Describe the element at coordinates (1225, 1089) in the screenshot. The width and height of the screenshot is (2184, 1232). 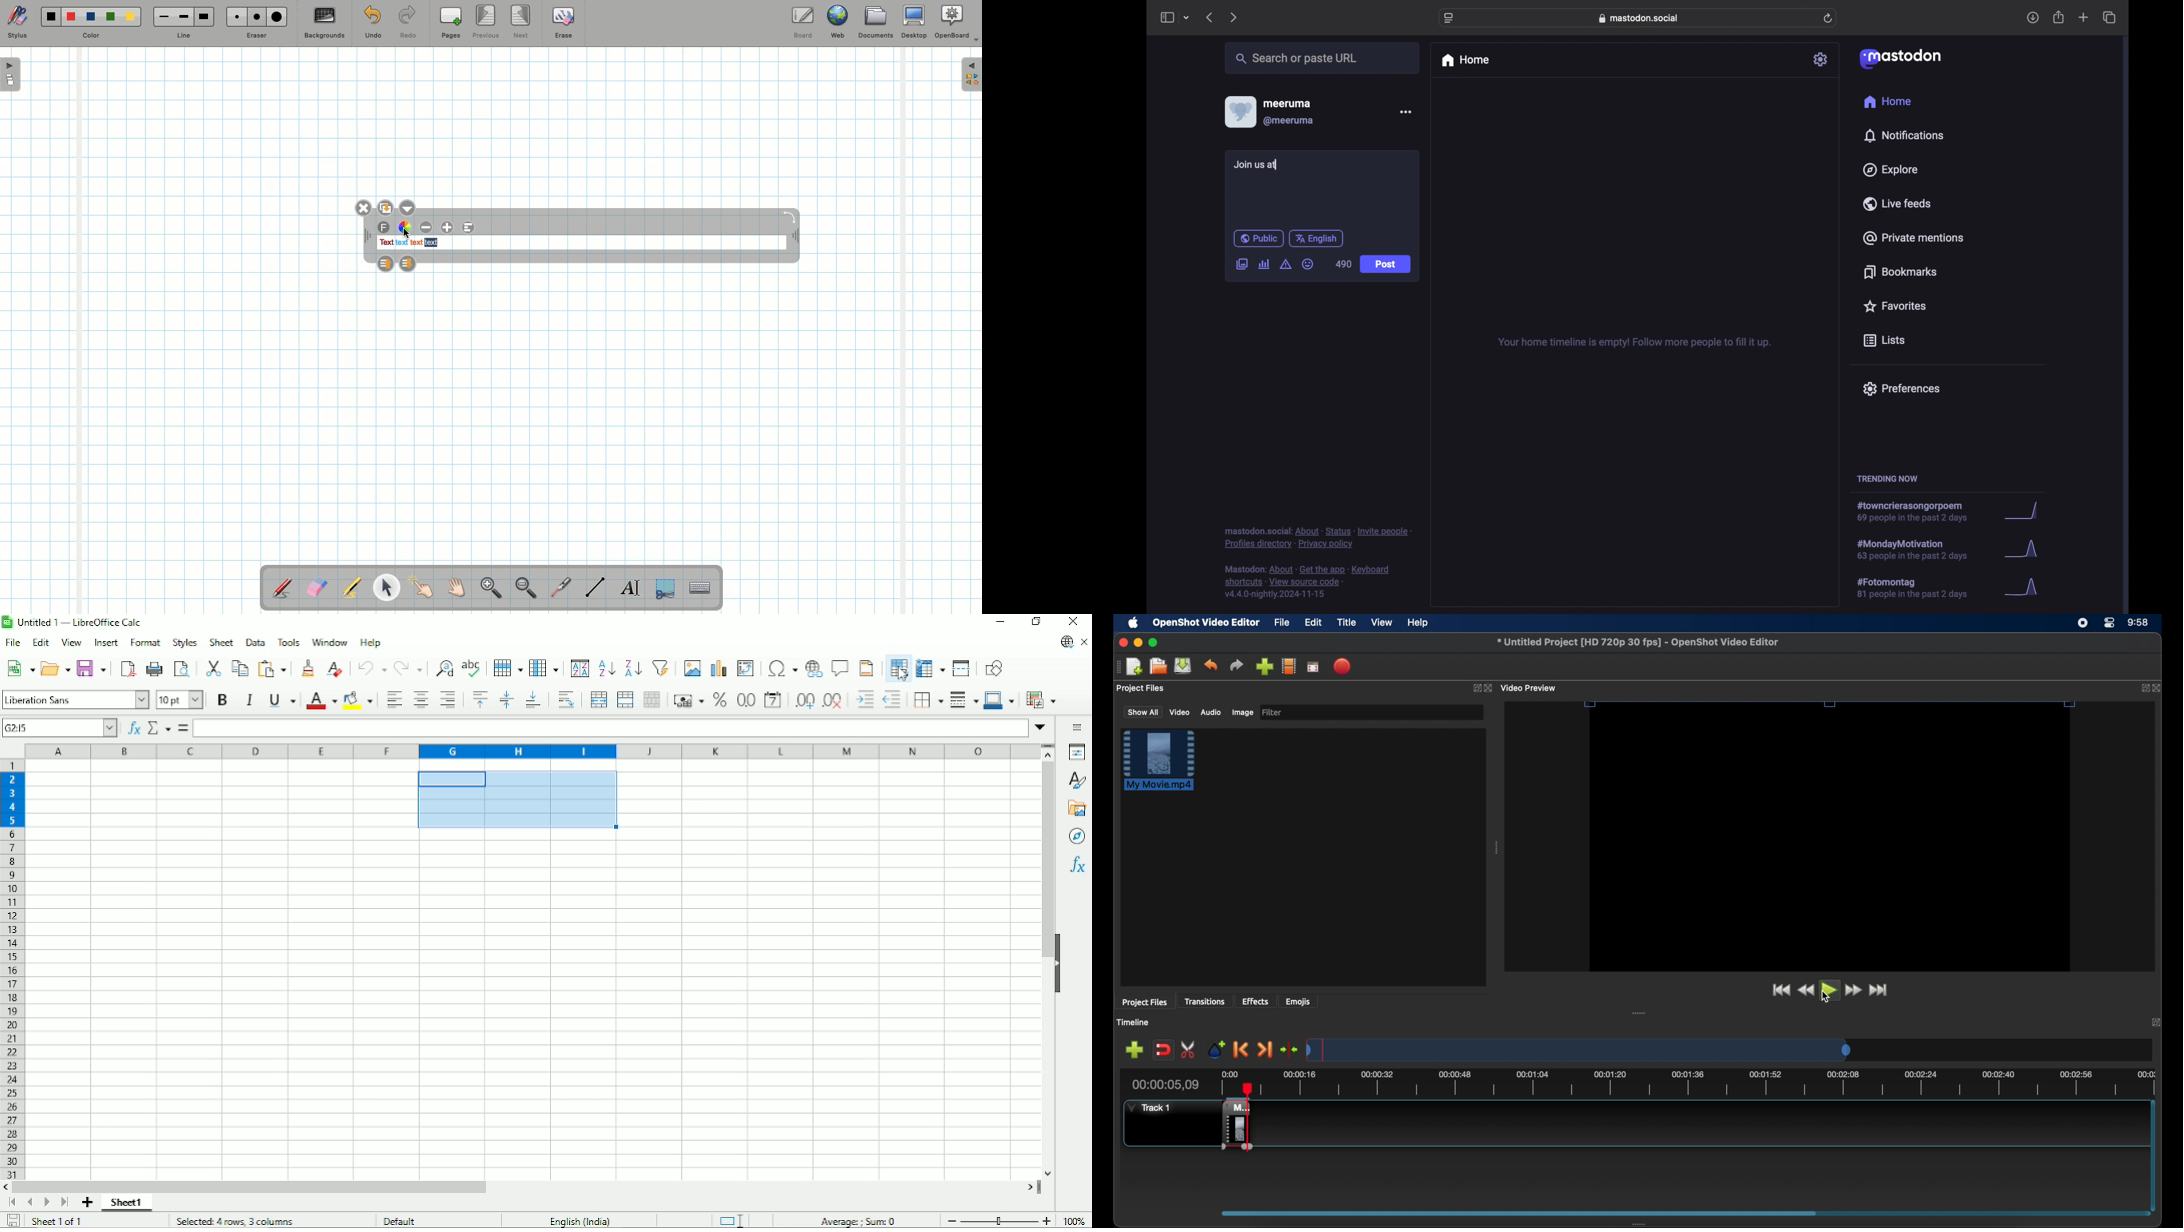
I see `playhead` at that location.